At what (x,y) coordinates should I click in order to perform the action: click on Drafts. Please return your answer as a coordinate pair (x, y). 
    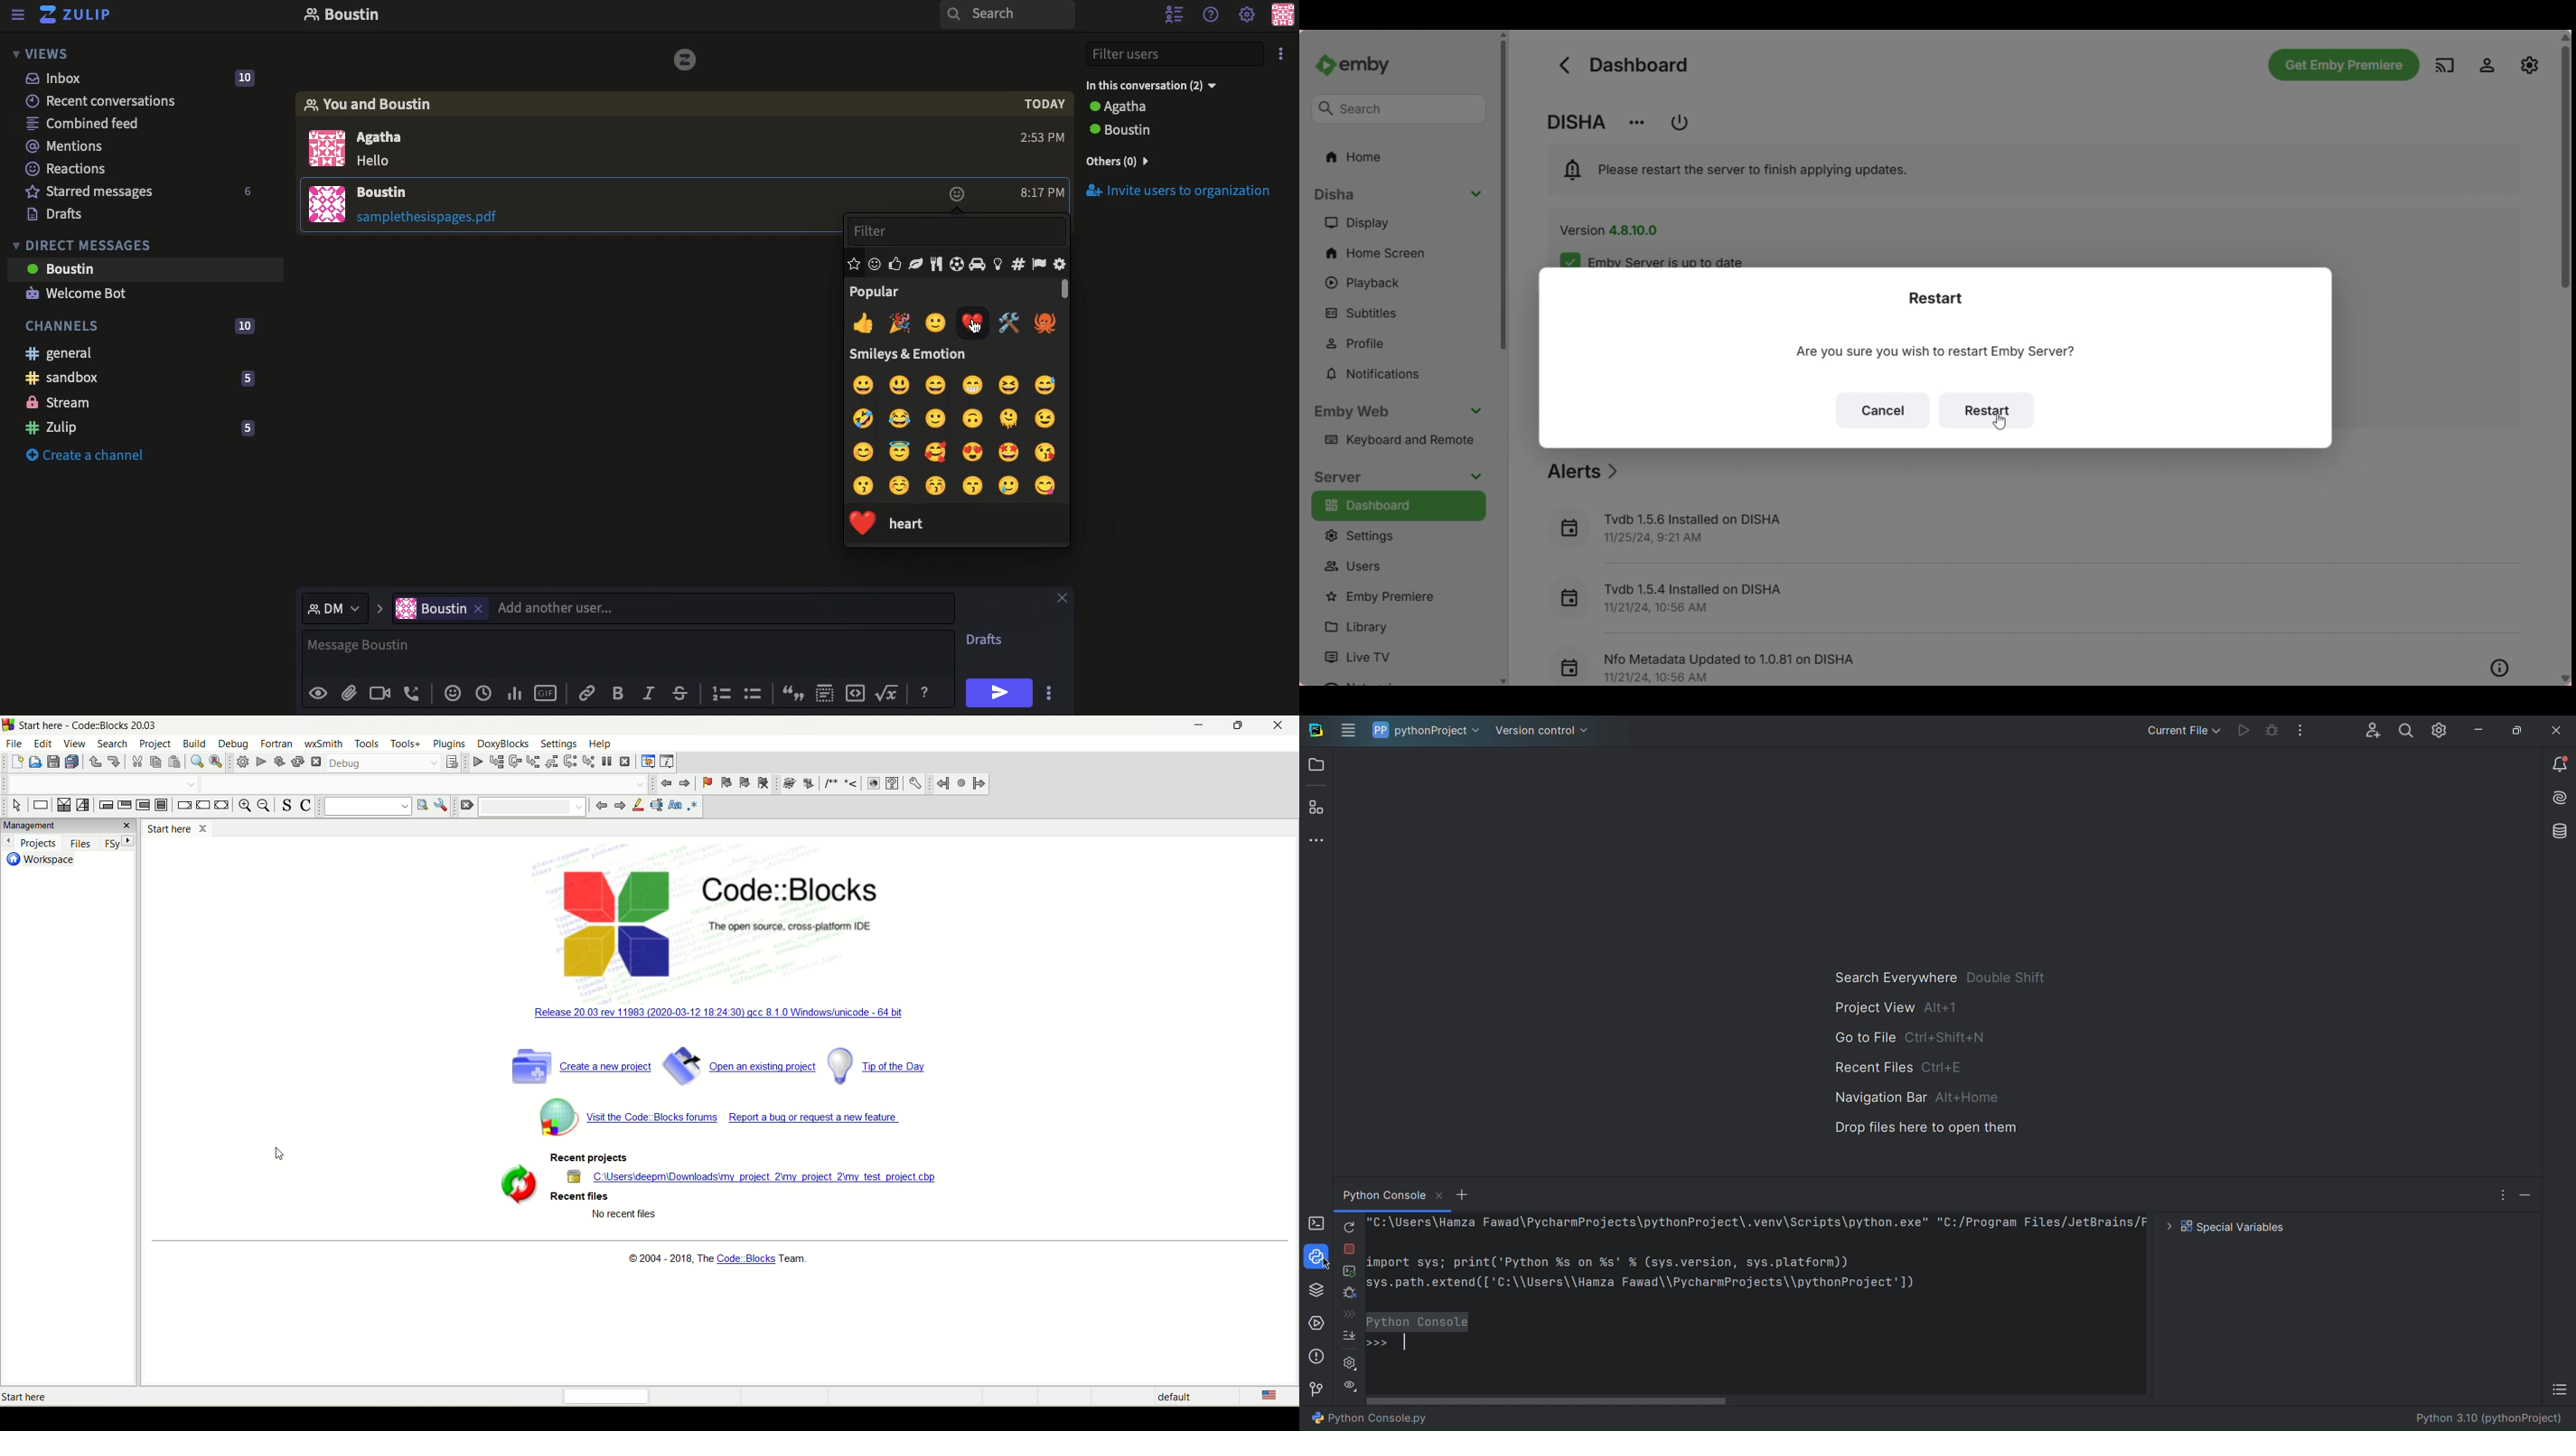
    Looking at the image, I should click on (53, 215).